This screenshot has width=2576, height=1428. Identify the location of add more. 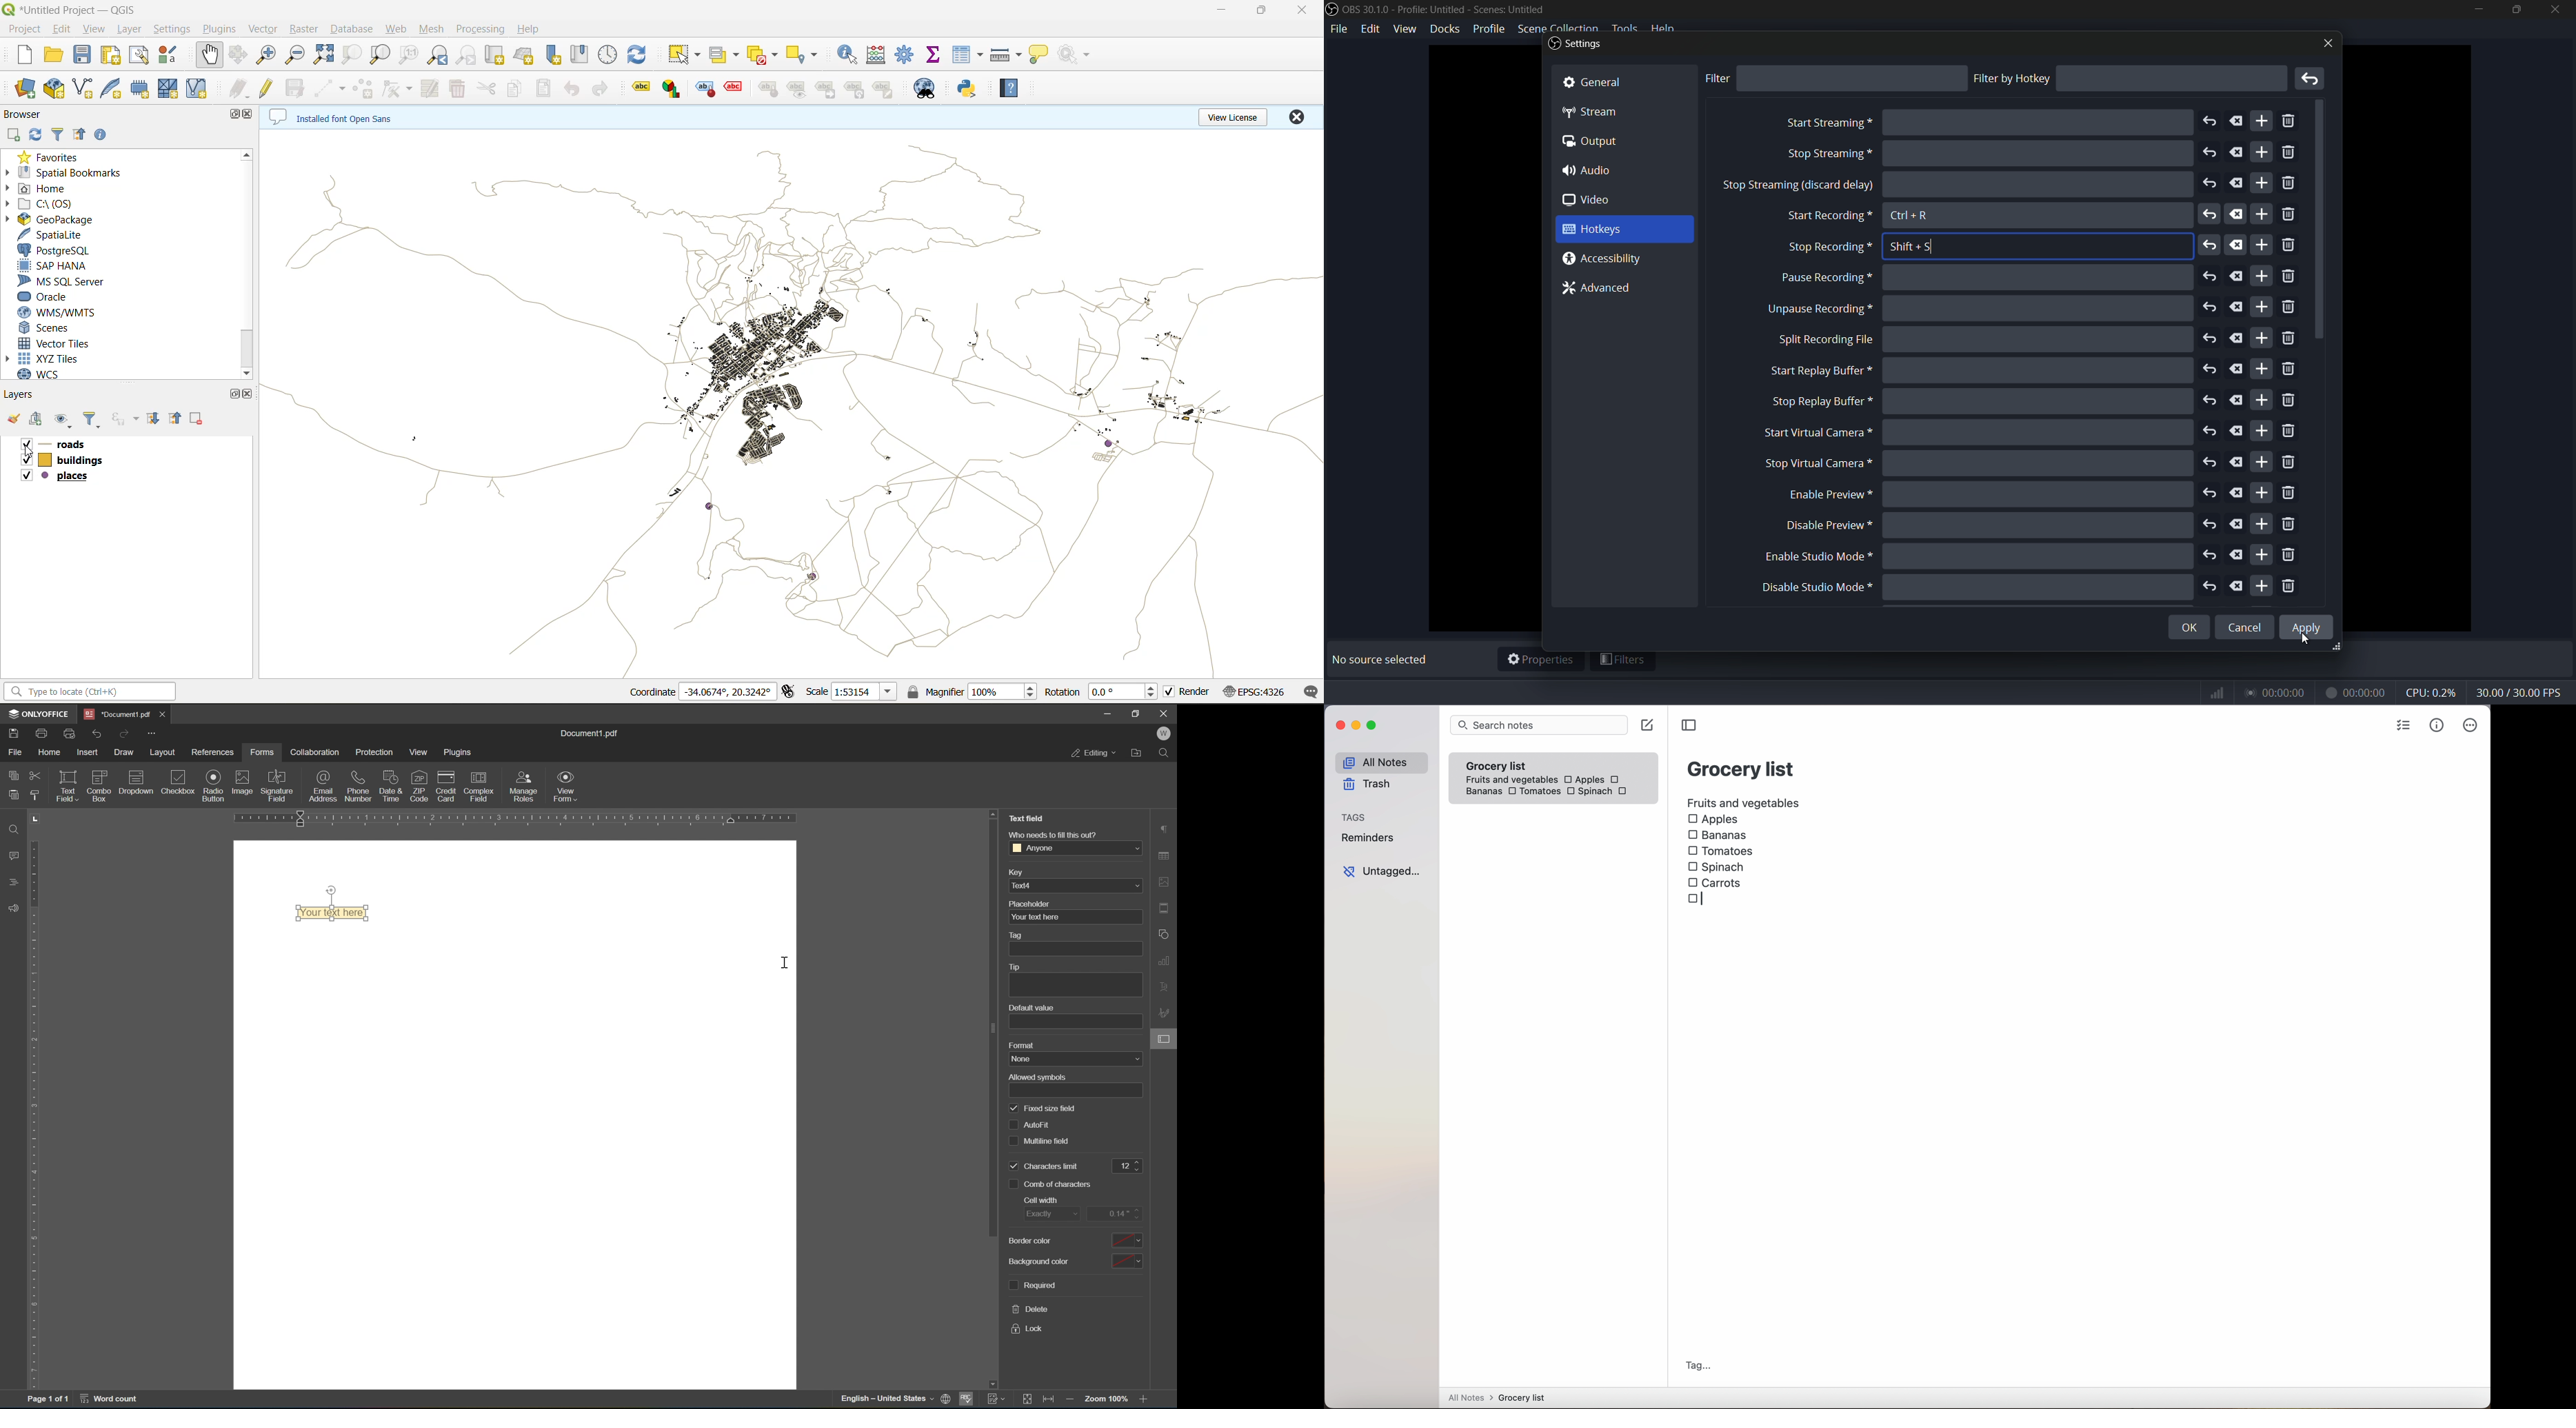
(2264, 431).